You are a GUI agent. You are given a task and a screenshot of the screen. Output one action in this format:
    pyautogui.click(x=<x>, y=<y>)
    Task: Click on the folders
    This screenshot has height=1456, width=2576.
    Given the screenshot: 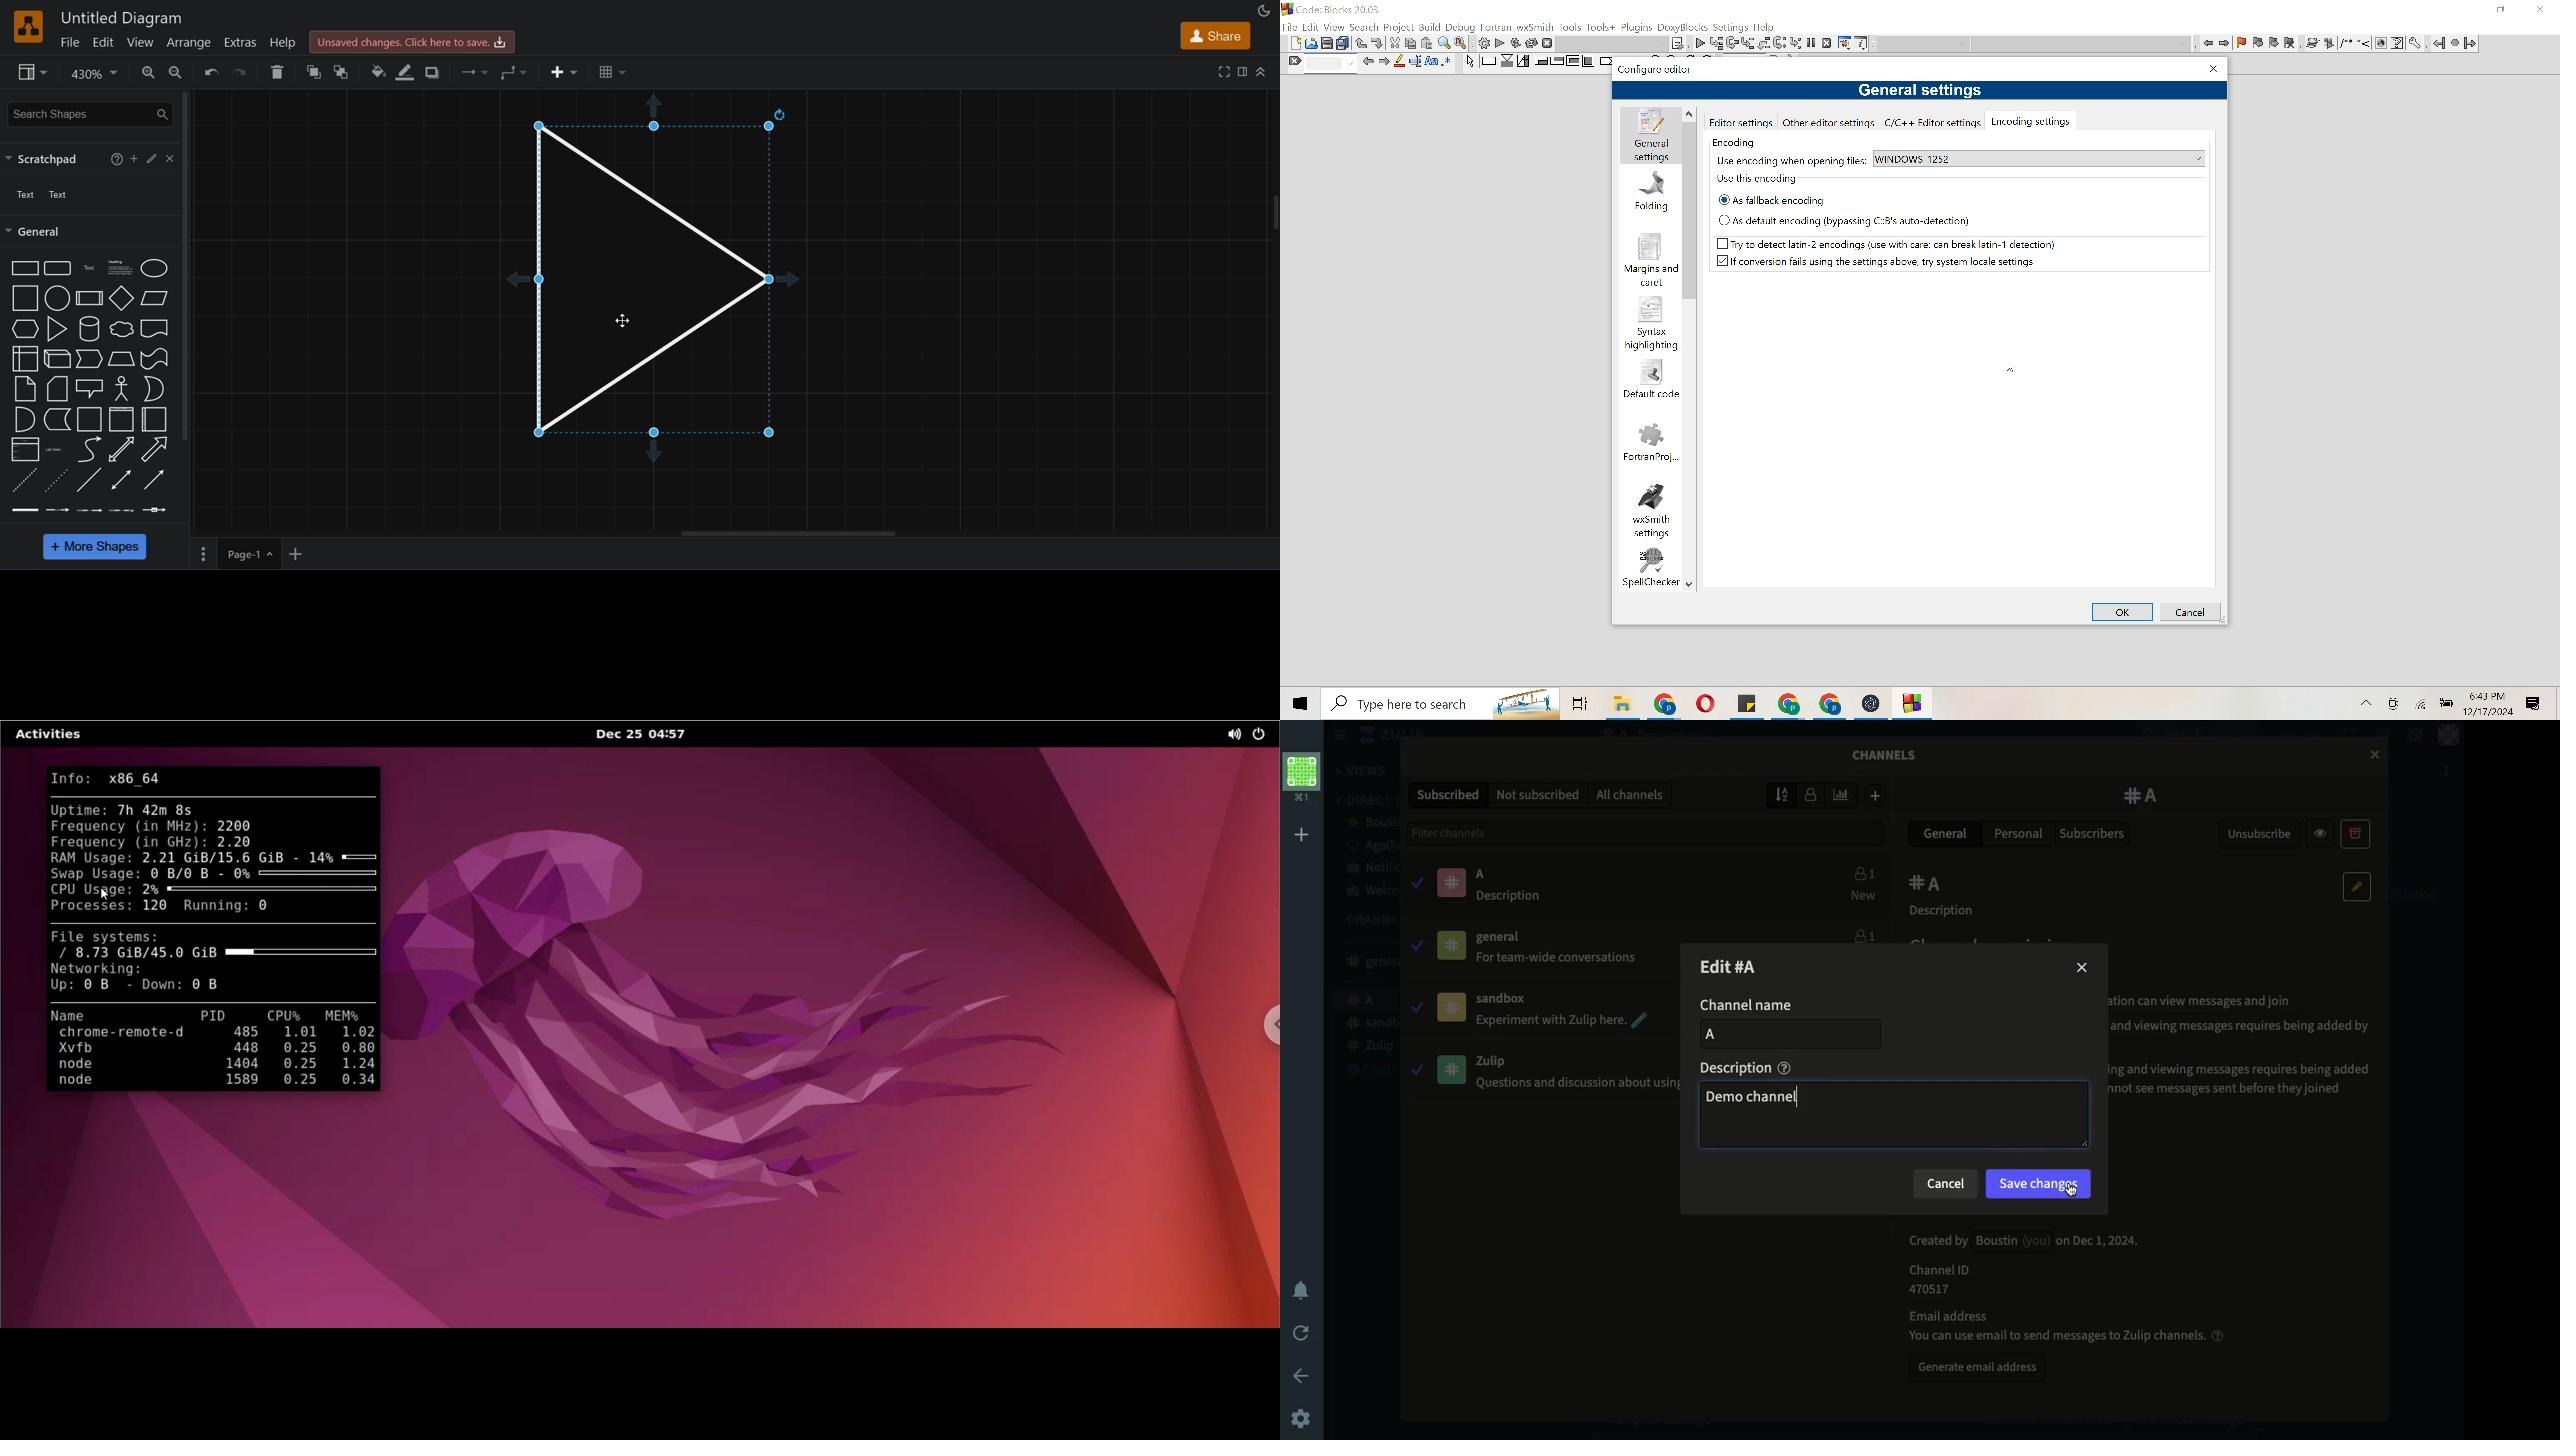 What is the action you would take?
    pyautogui.click(x=1579, y=704)
    